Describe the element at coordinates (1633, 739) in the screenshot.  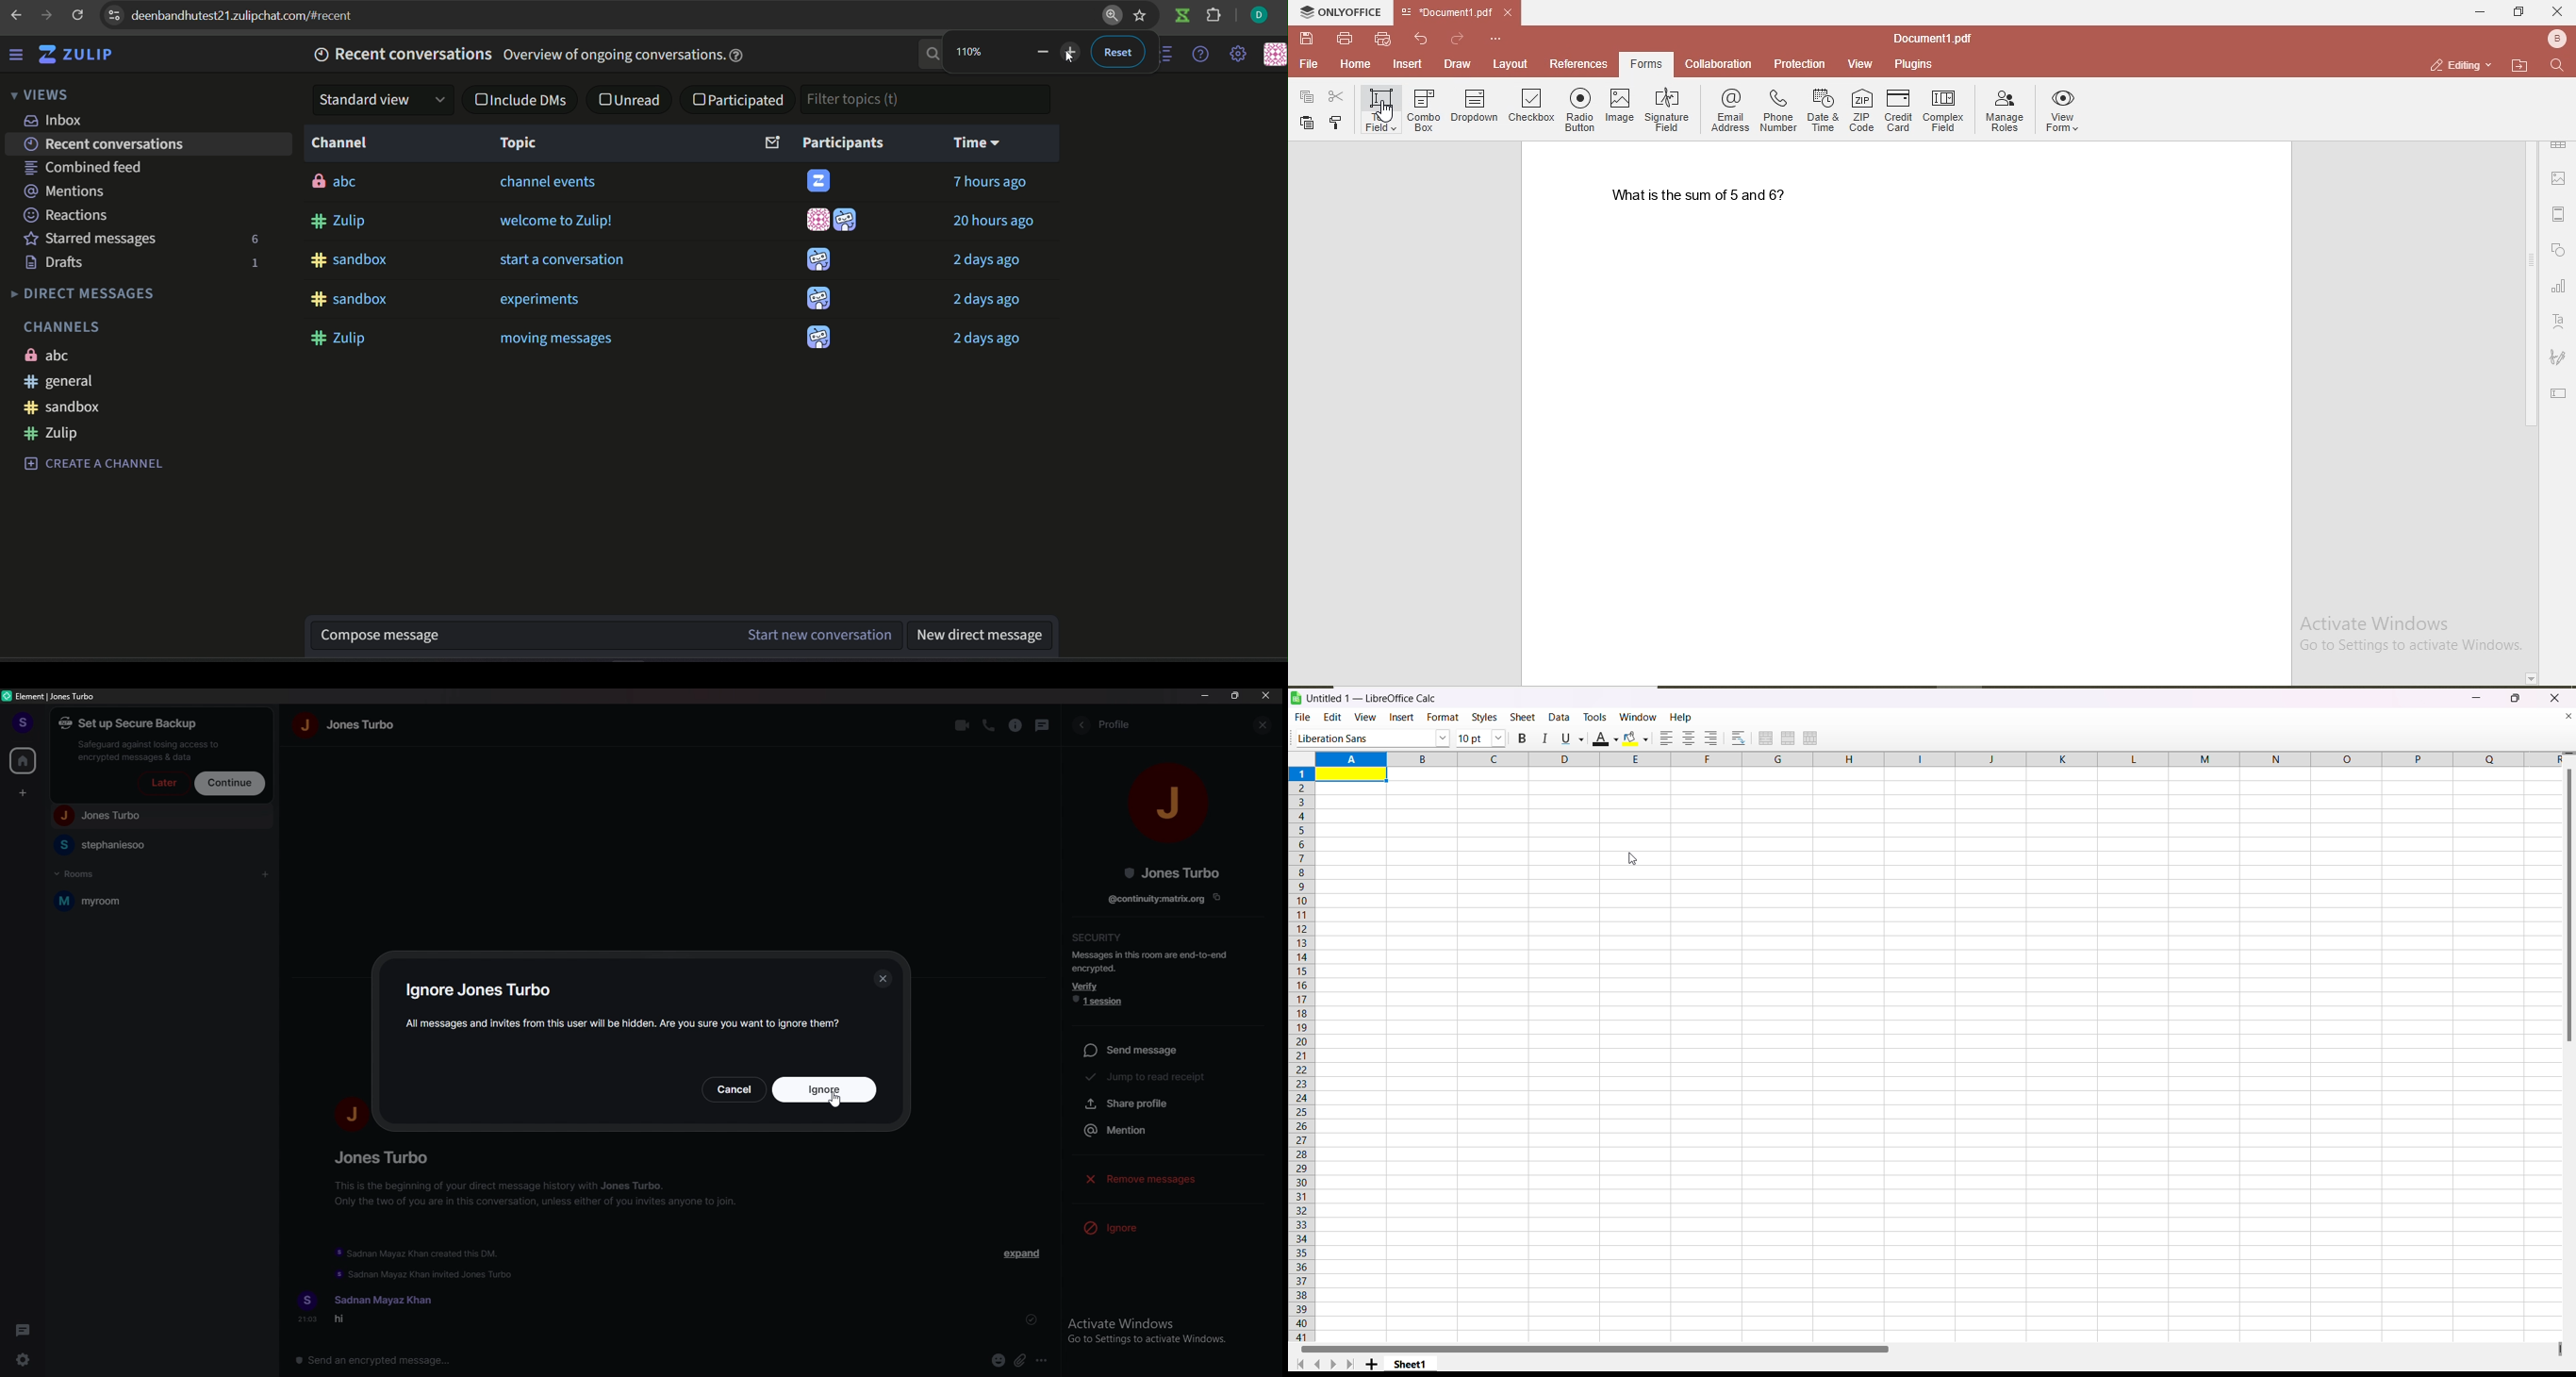
I see `background color` at that location.